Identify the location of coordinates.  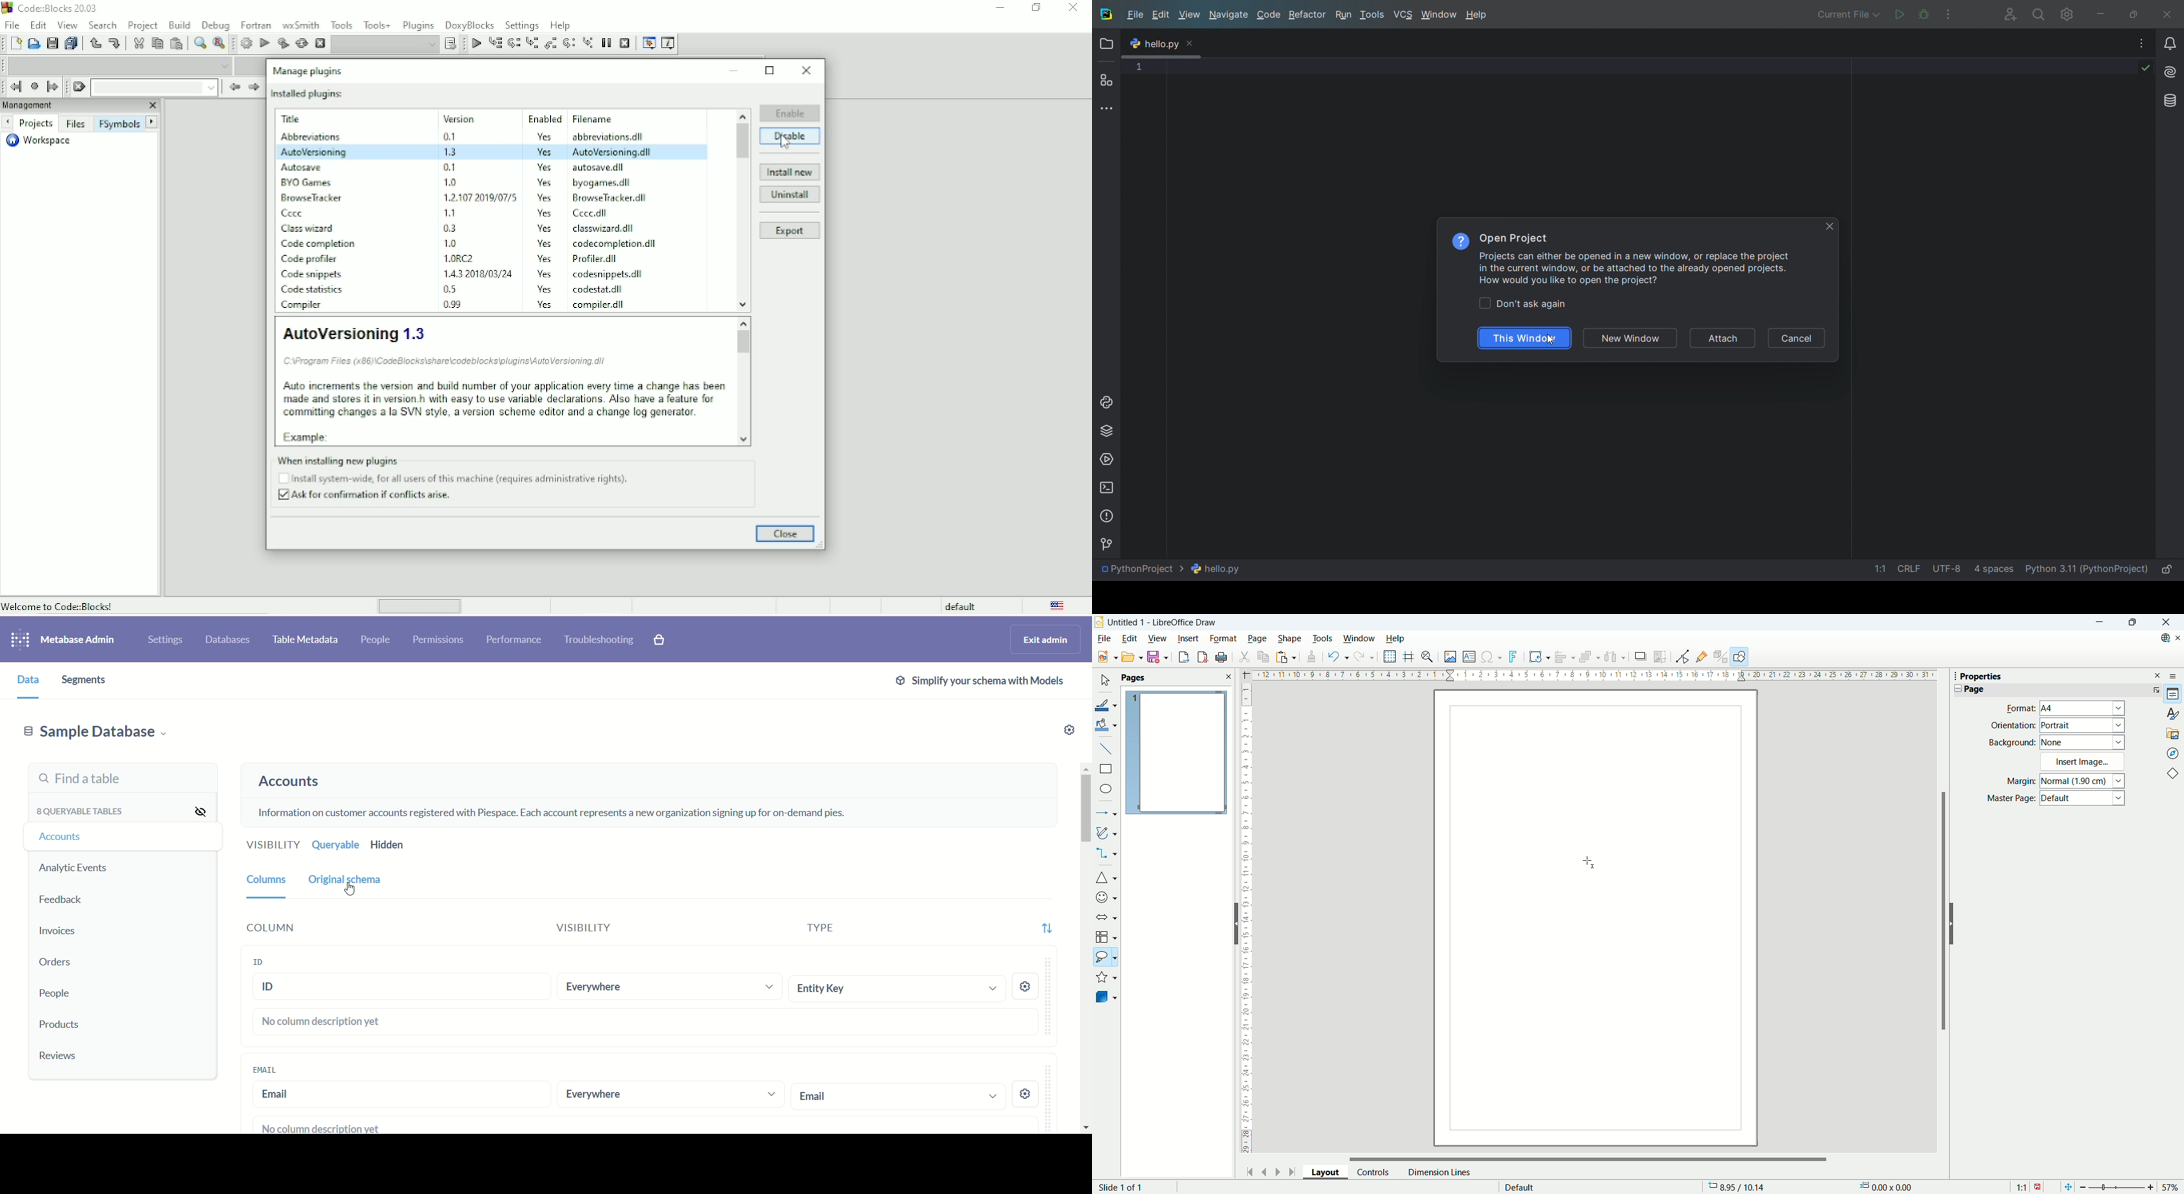
(1742, 1187).